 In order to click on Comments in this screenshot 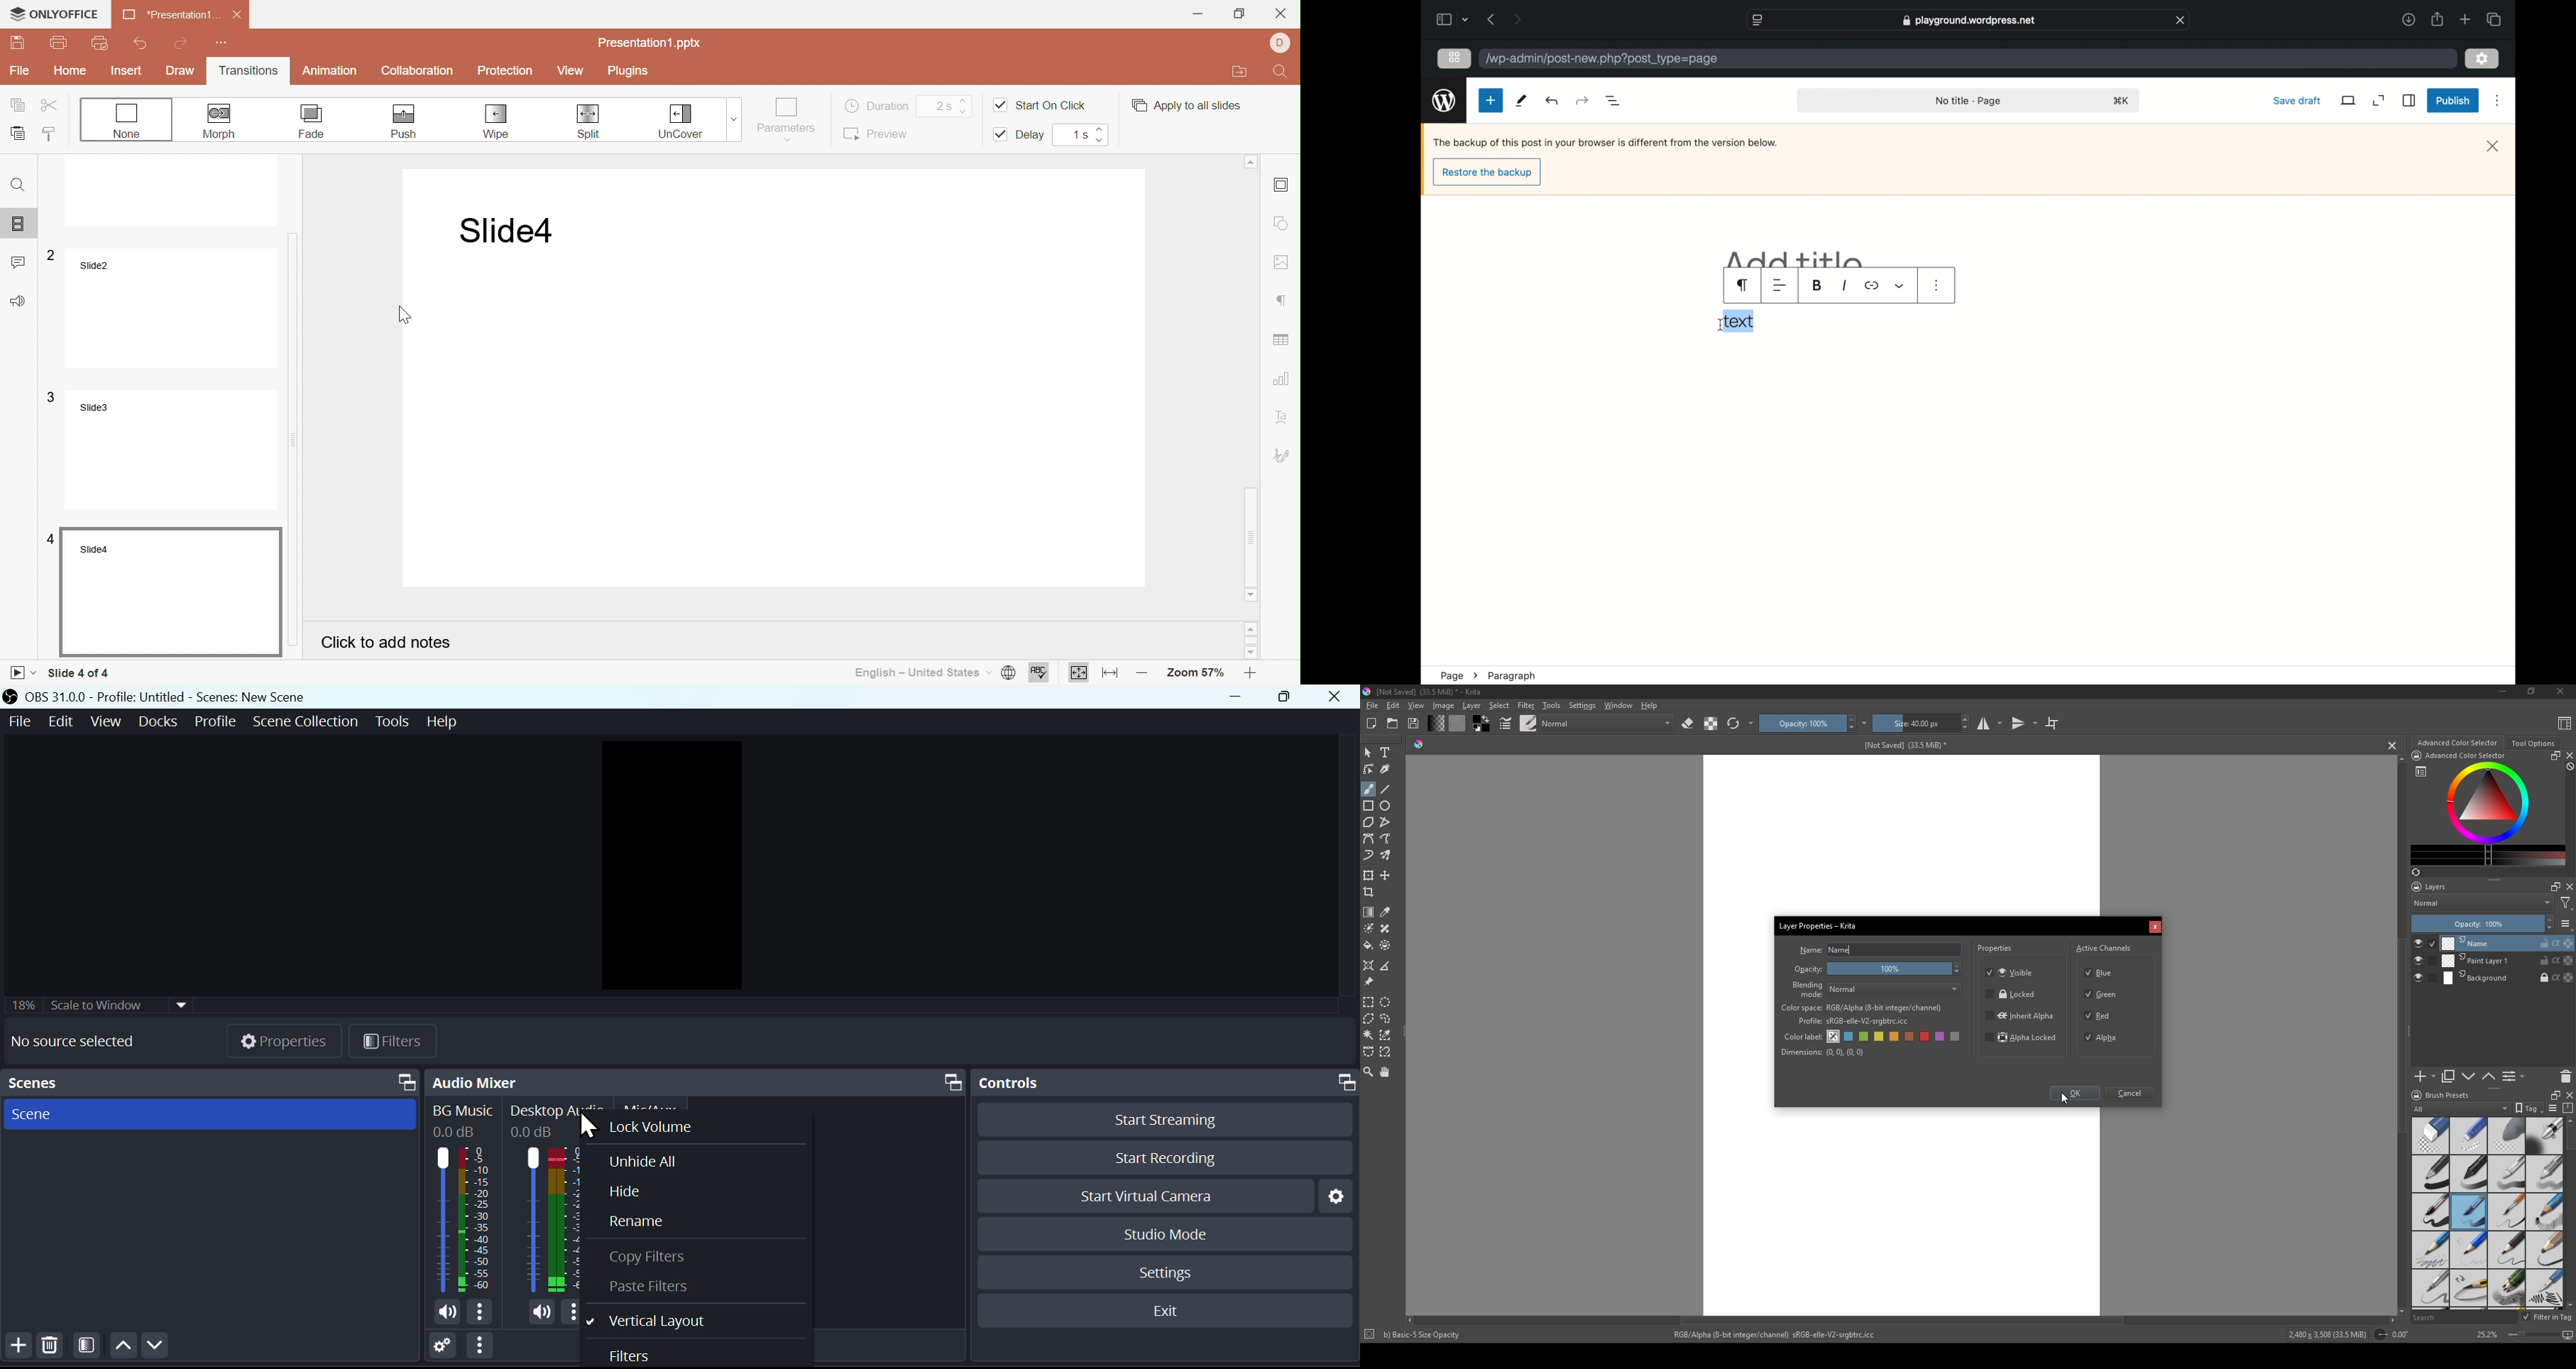, I will do `click(18, 261)`.